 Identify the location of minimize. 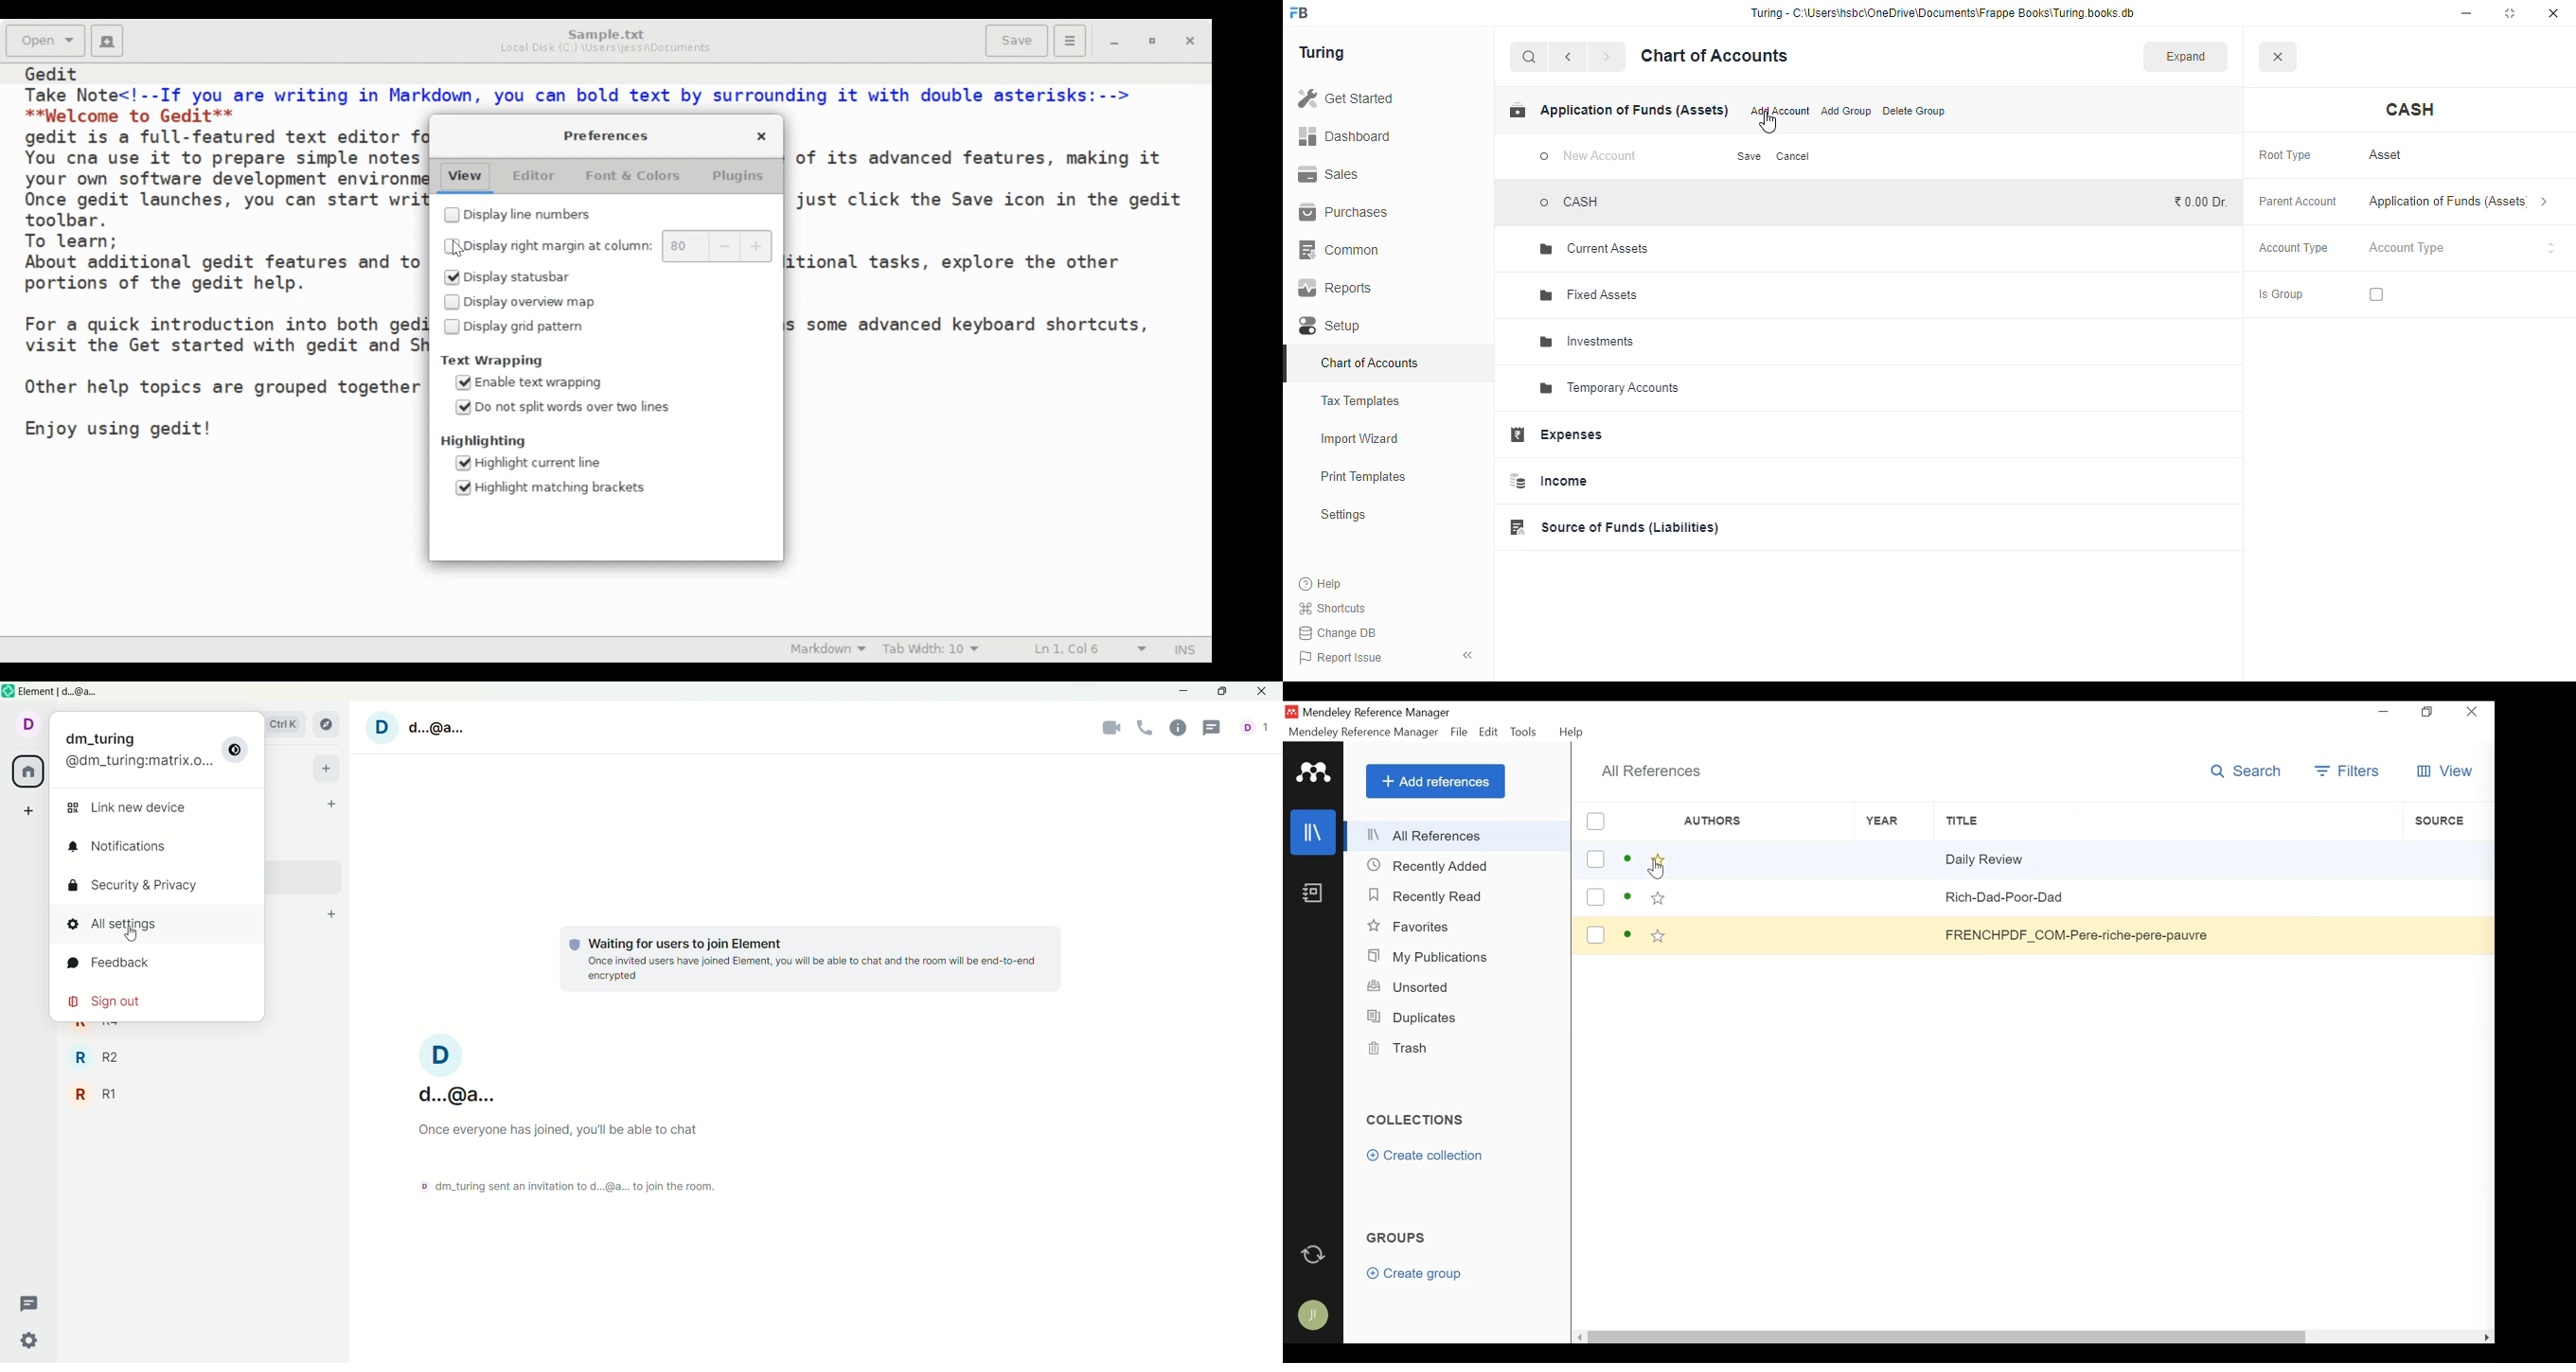
(1115, 44).